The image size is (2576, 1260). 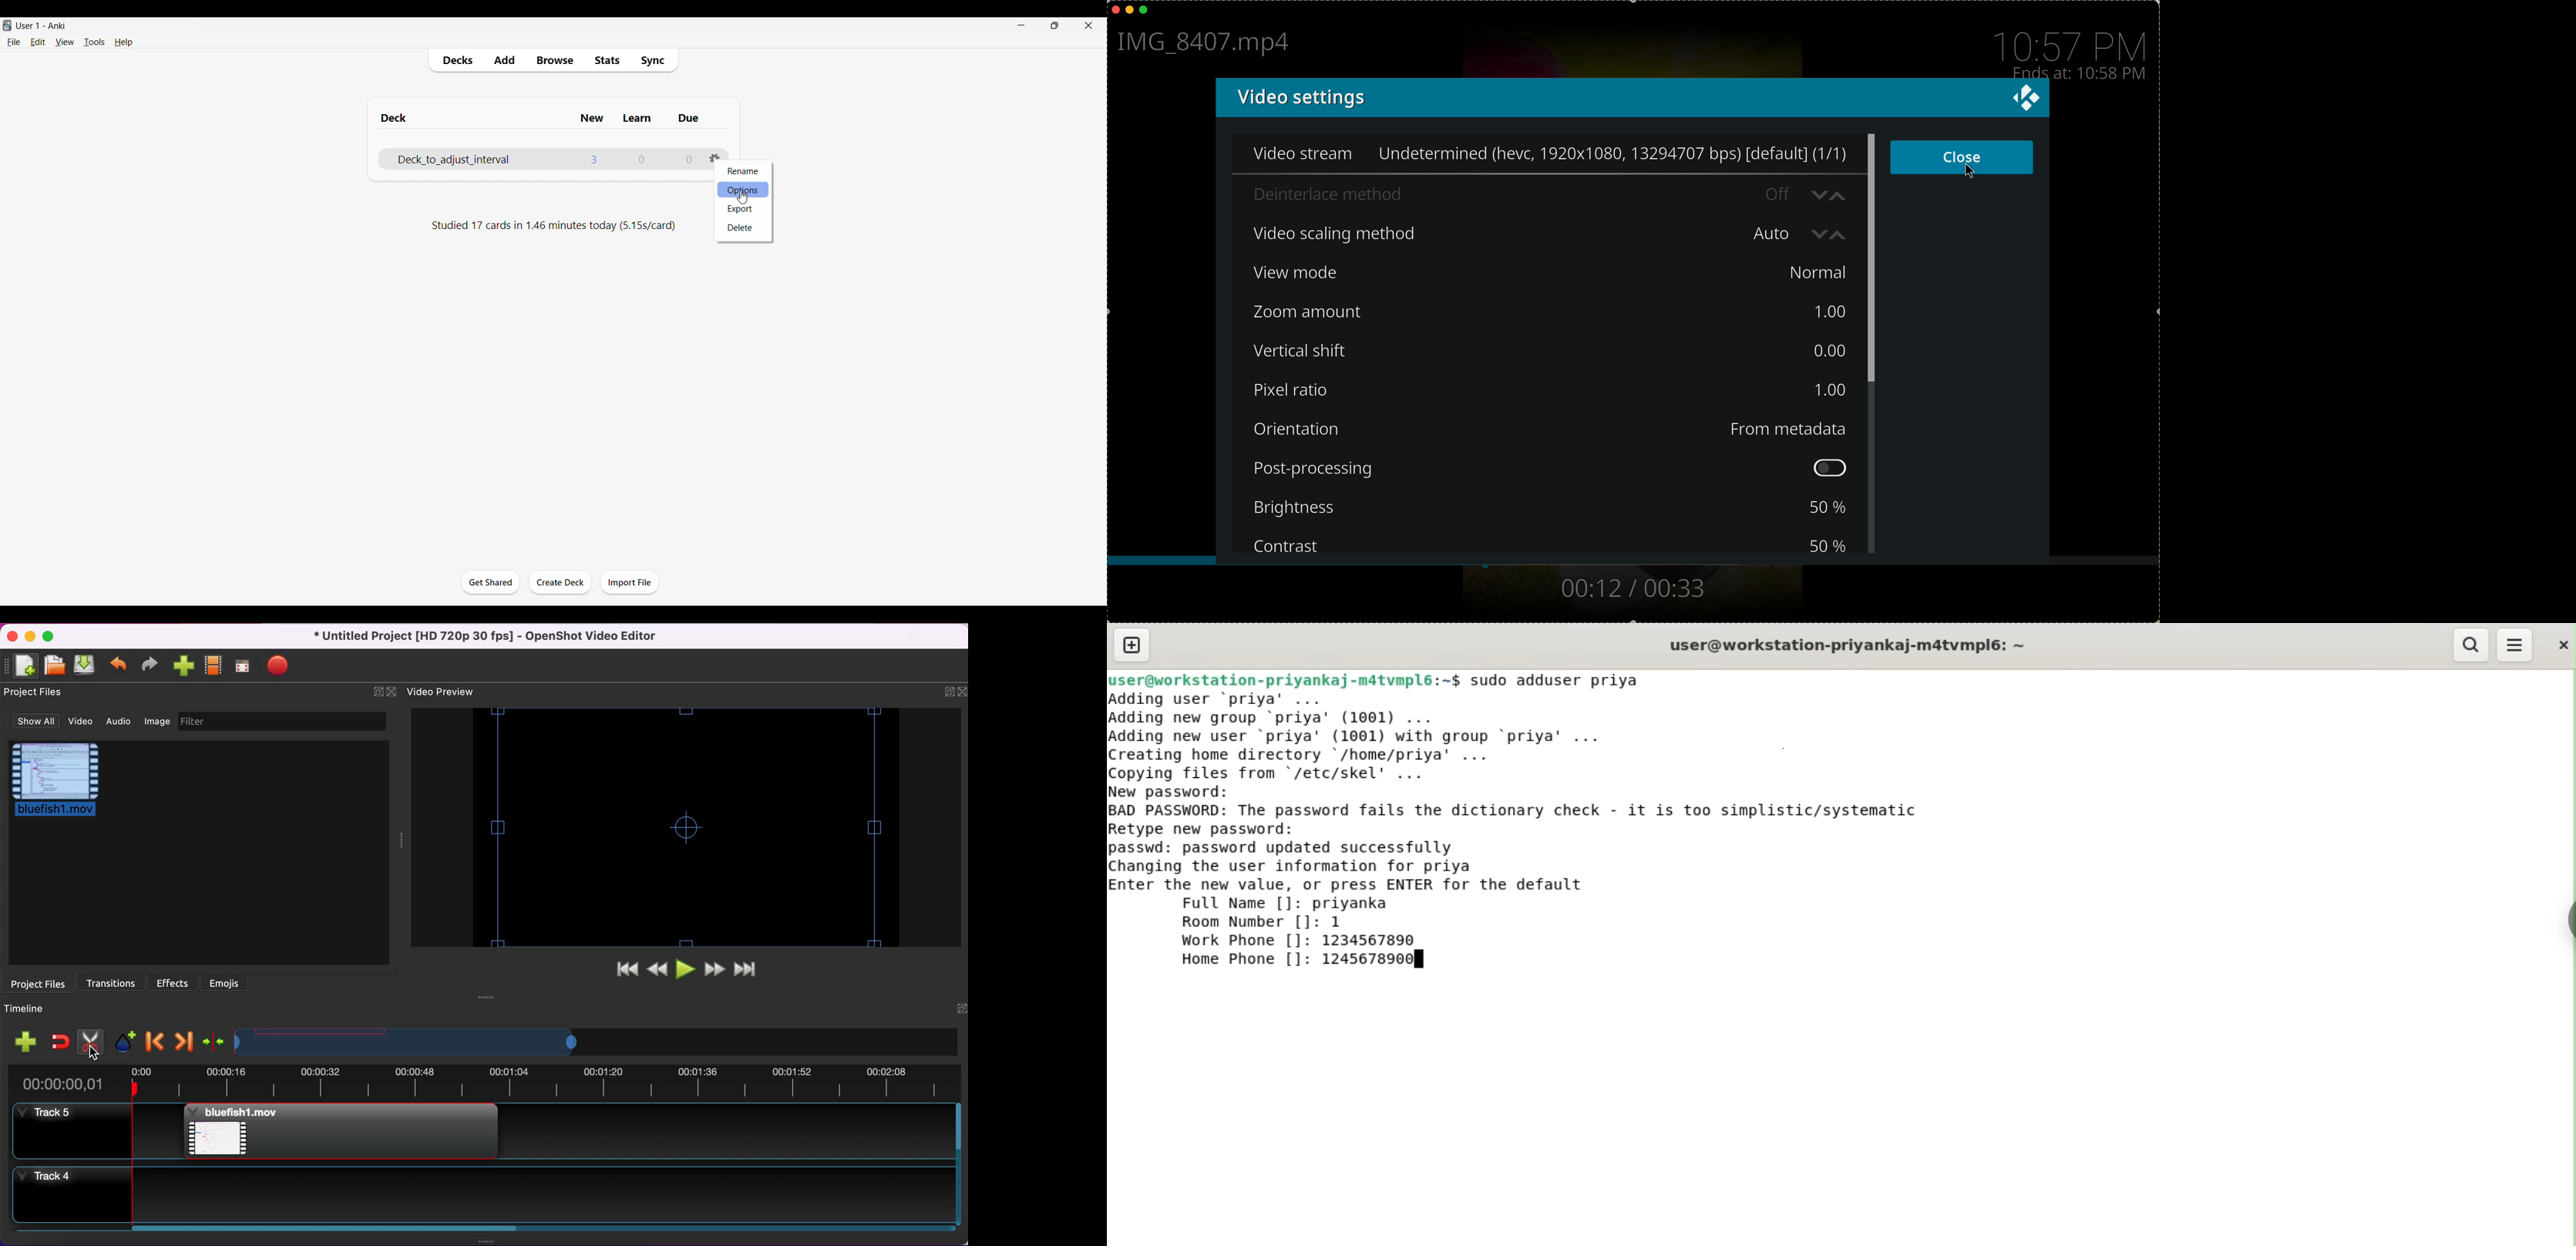 I want to click on increase value, so click(x=1841, y=234).